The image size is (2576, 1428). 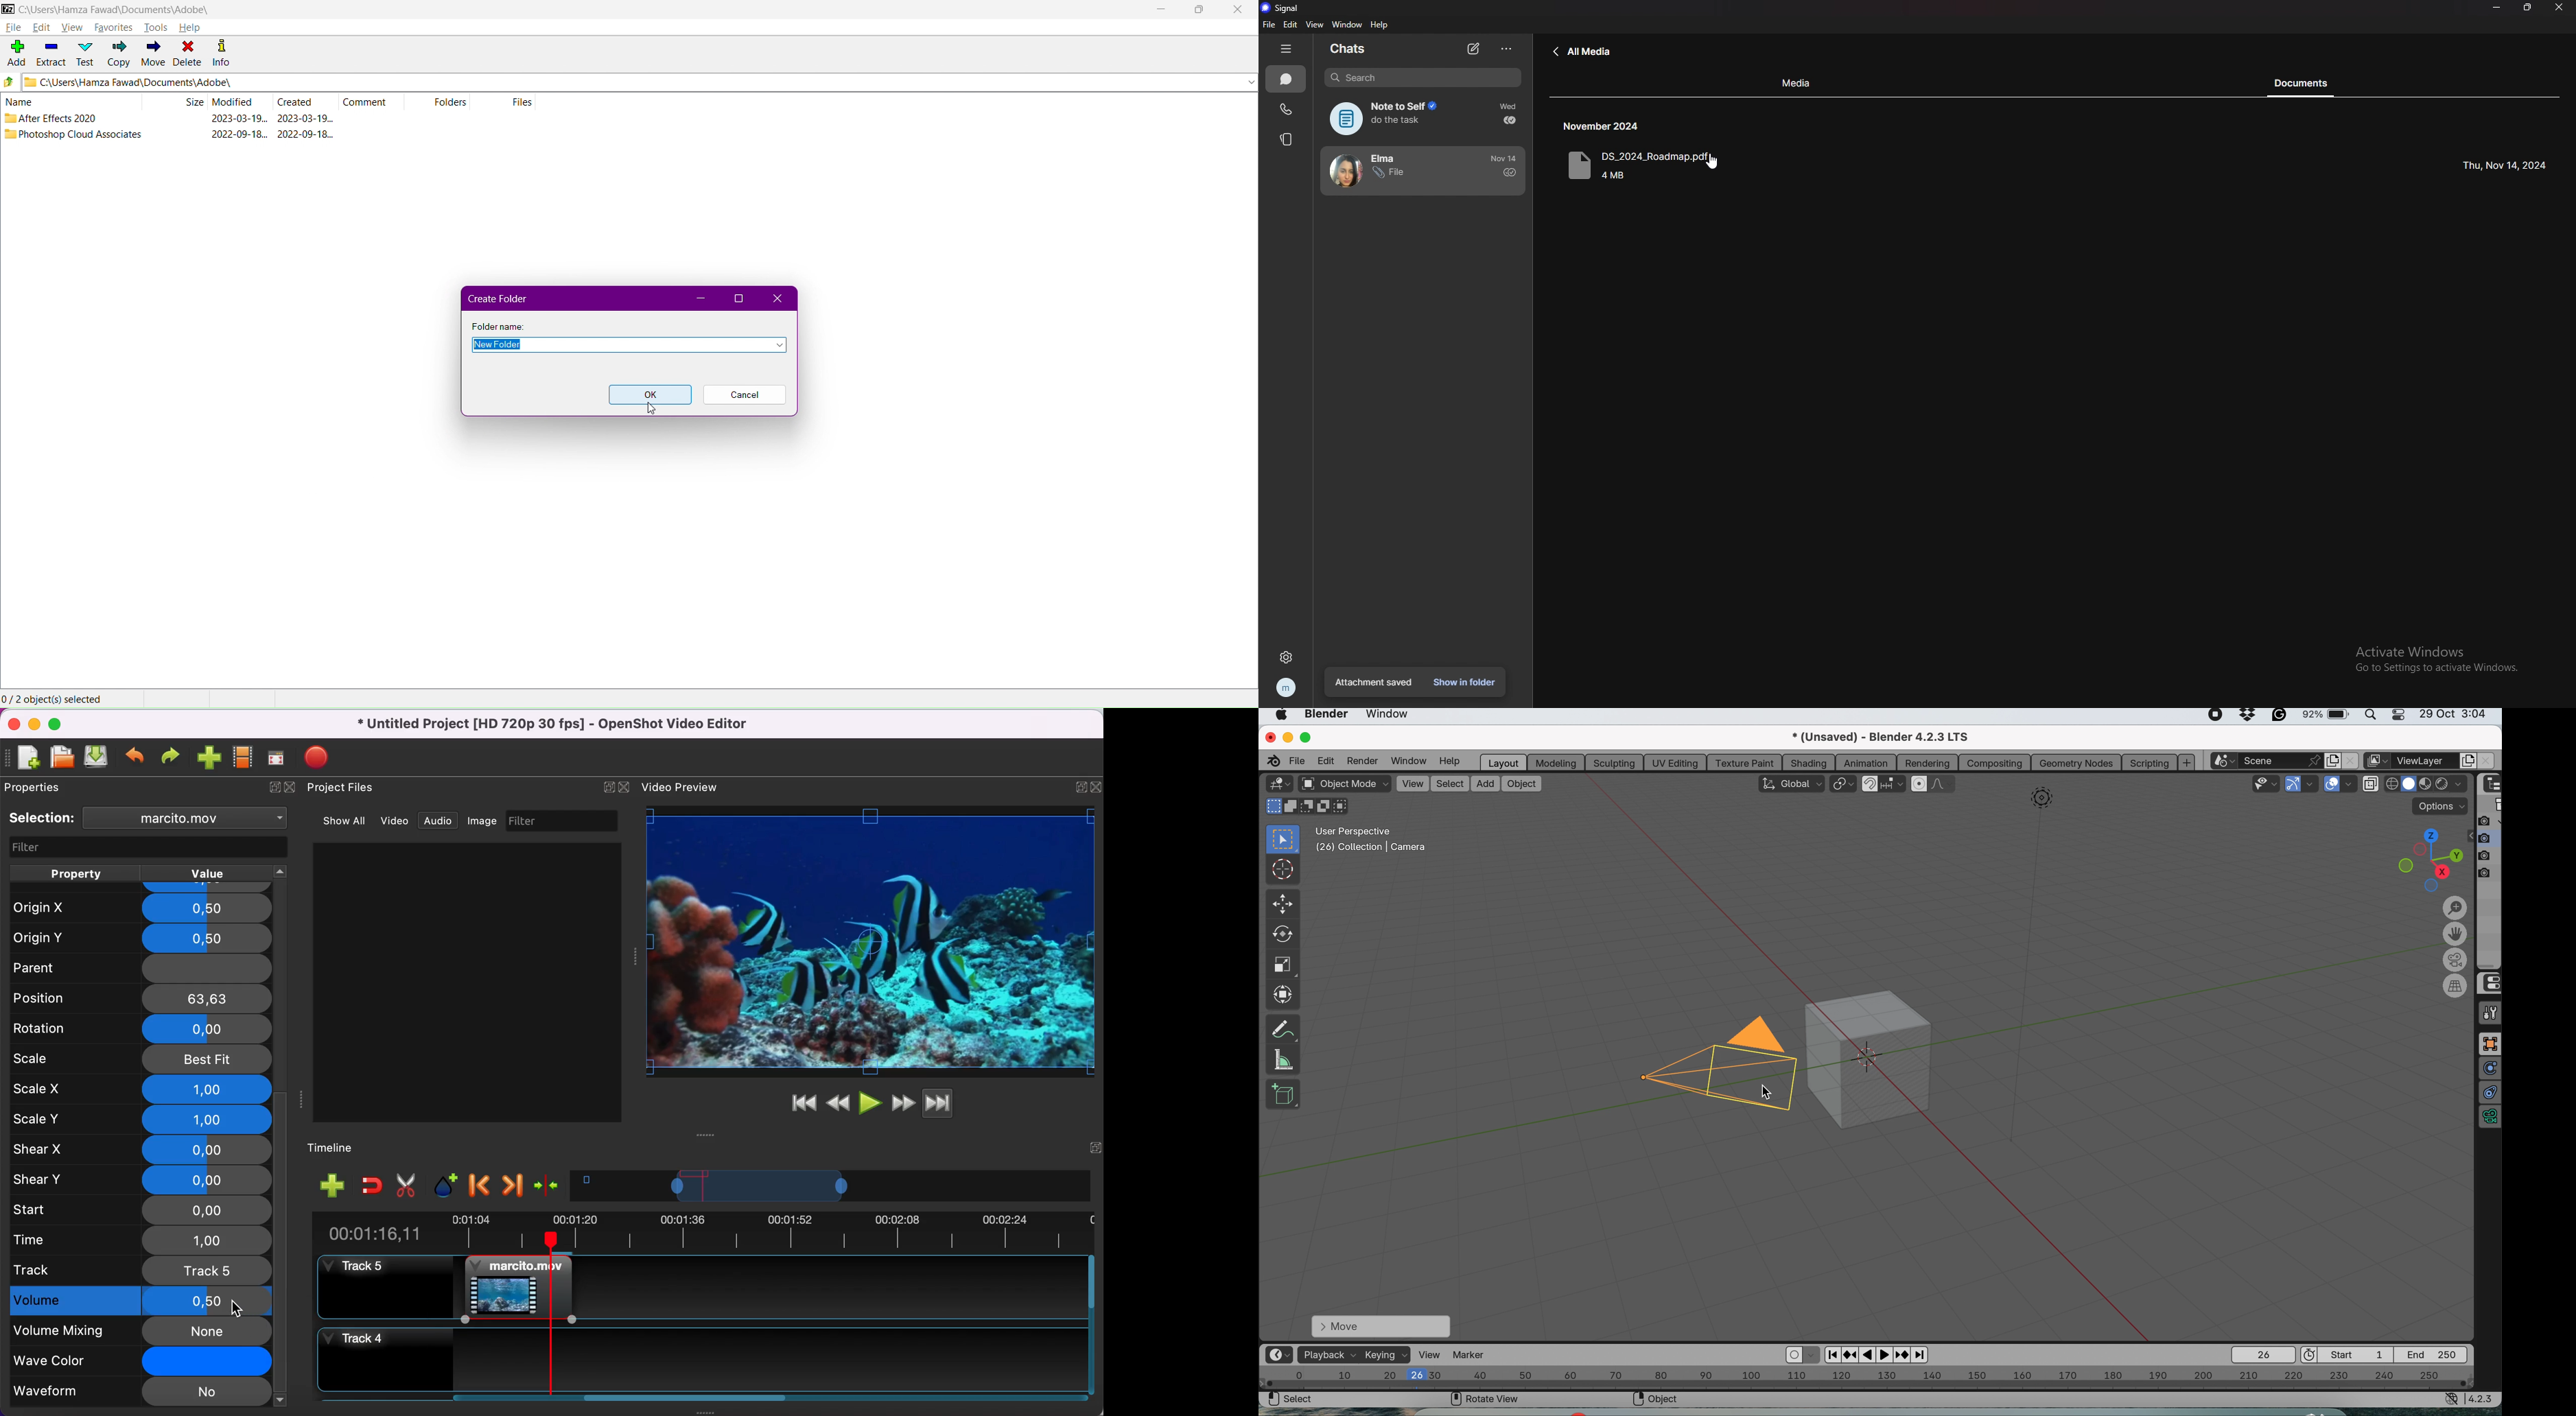 What do you see at coordinates (306, 134) in the screenshot?
I see `created date & time` at bounding box center [306, 134].